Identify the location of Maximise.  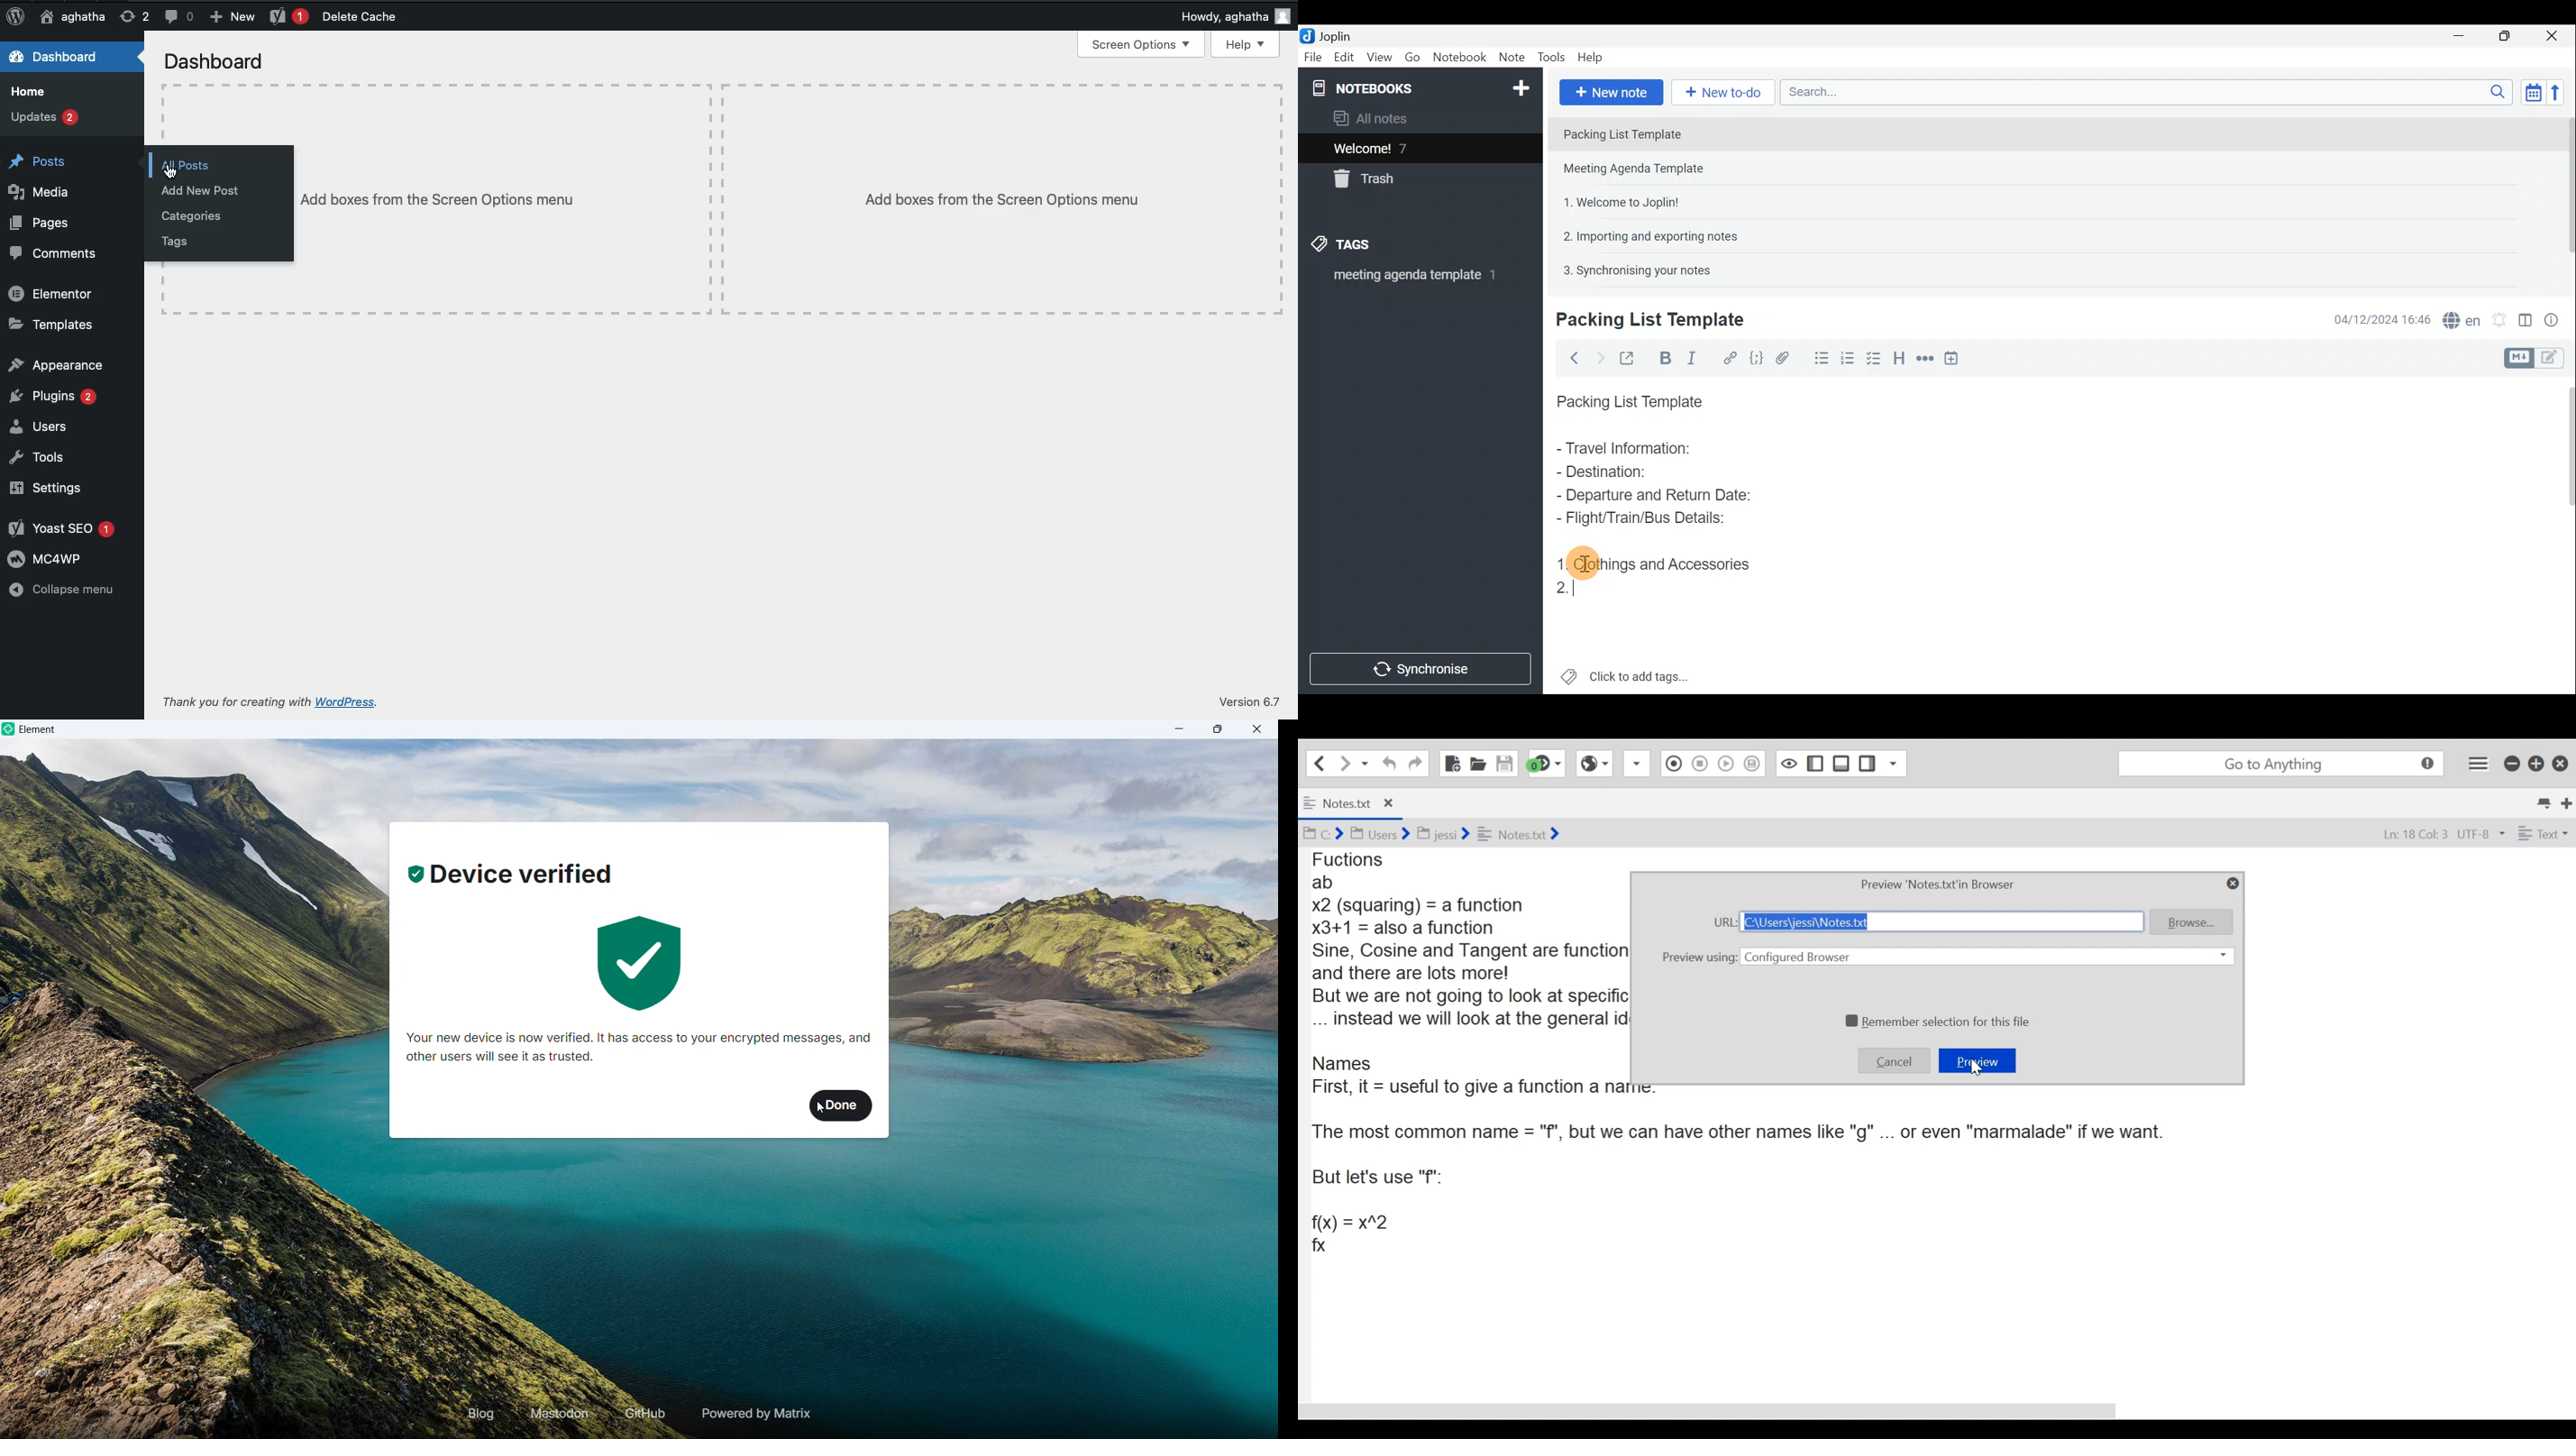
(2510, 36).